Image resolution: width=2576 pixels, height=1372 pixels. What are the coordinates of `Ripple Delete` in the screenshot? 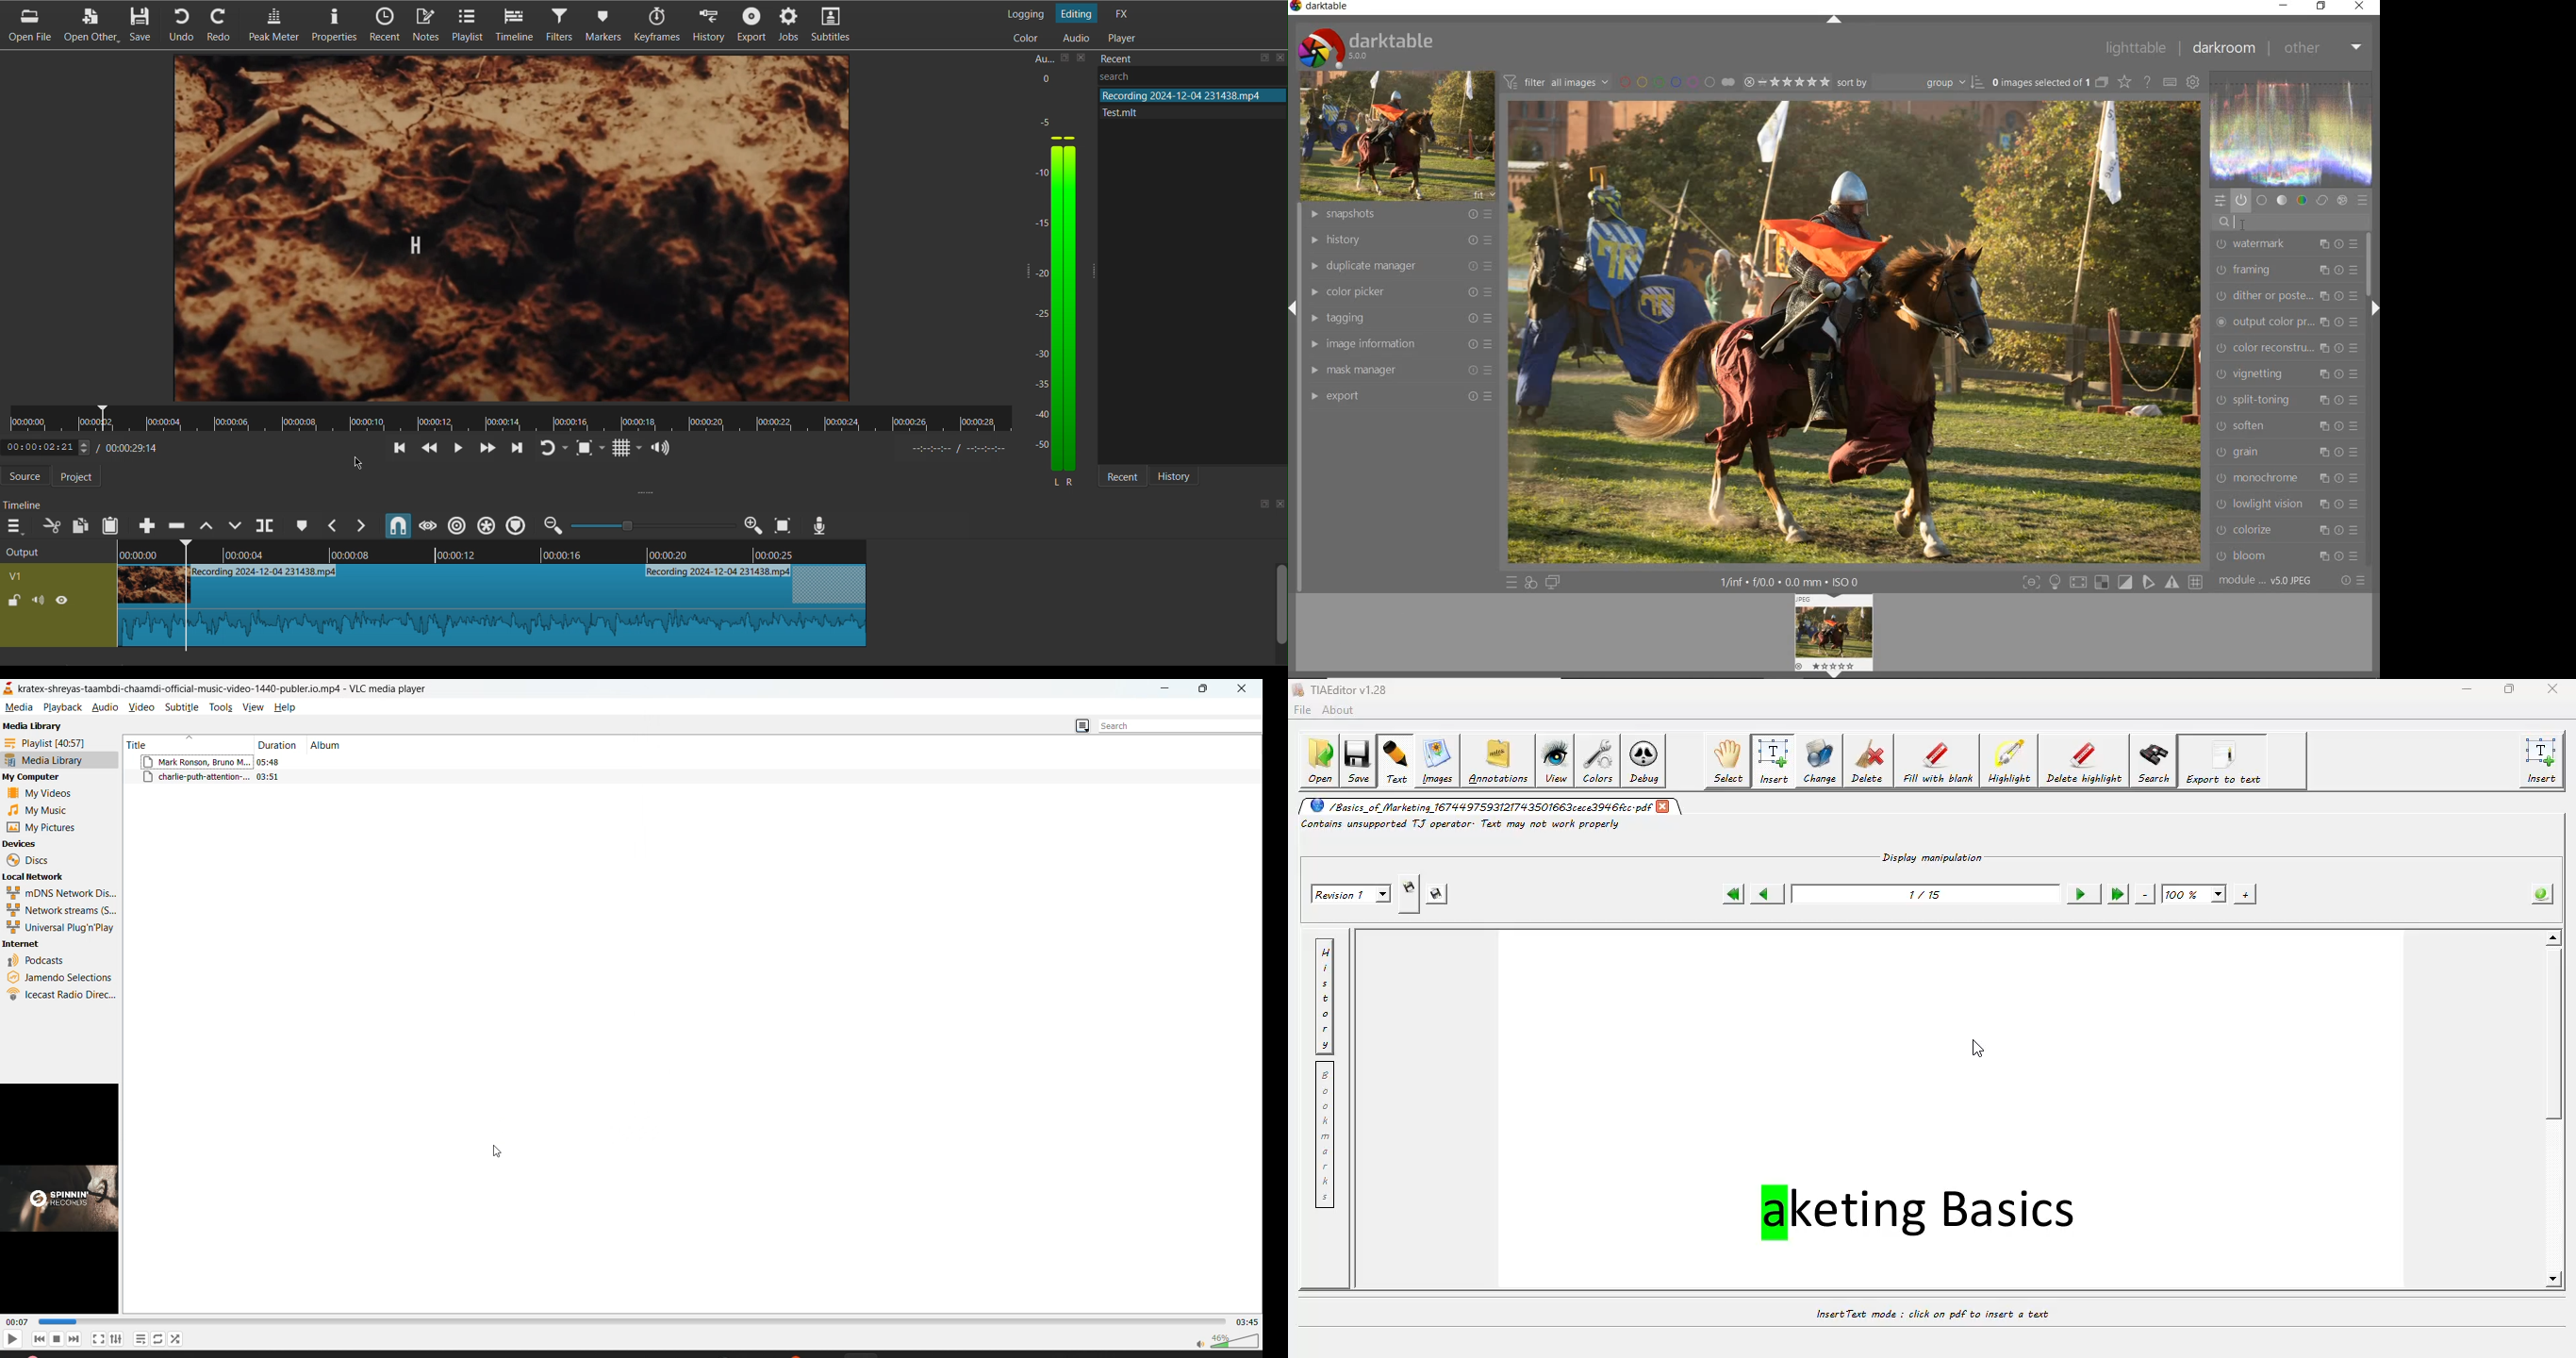 It's located at (177, 525).